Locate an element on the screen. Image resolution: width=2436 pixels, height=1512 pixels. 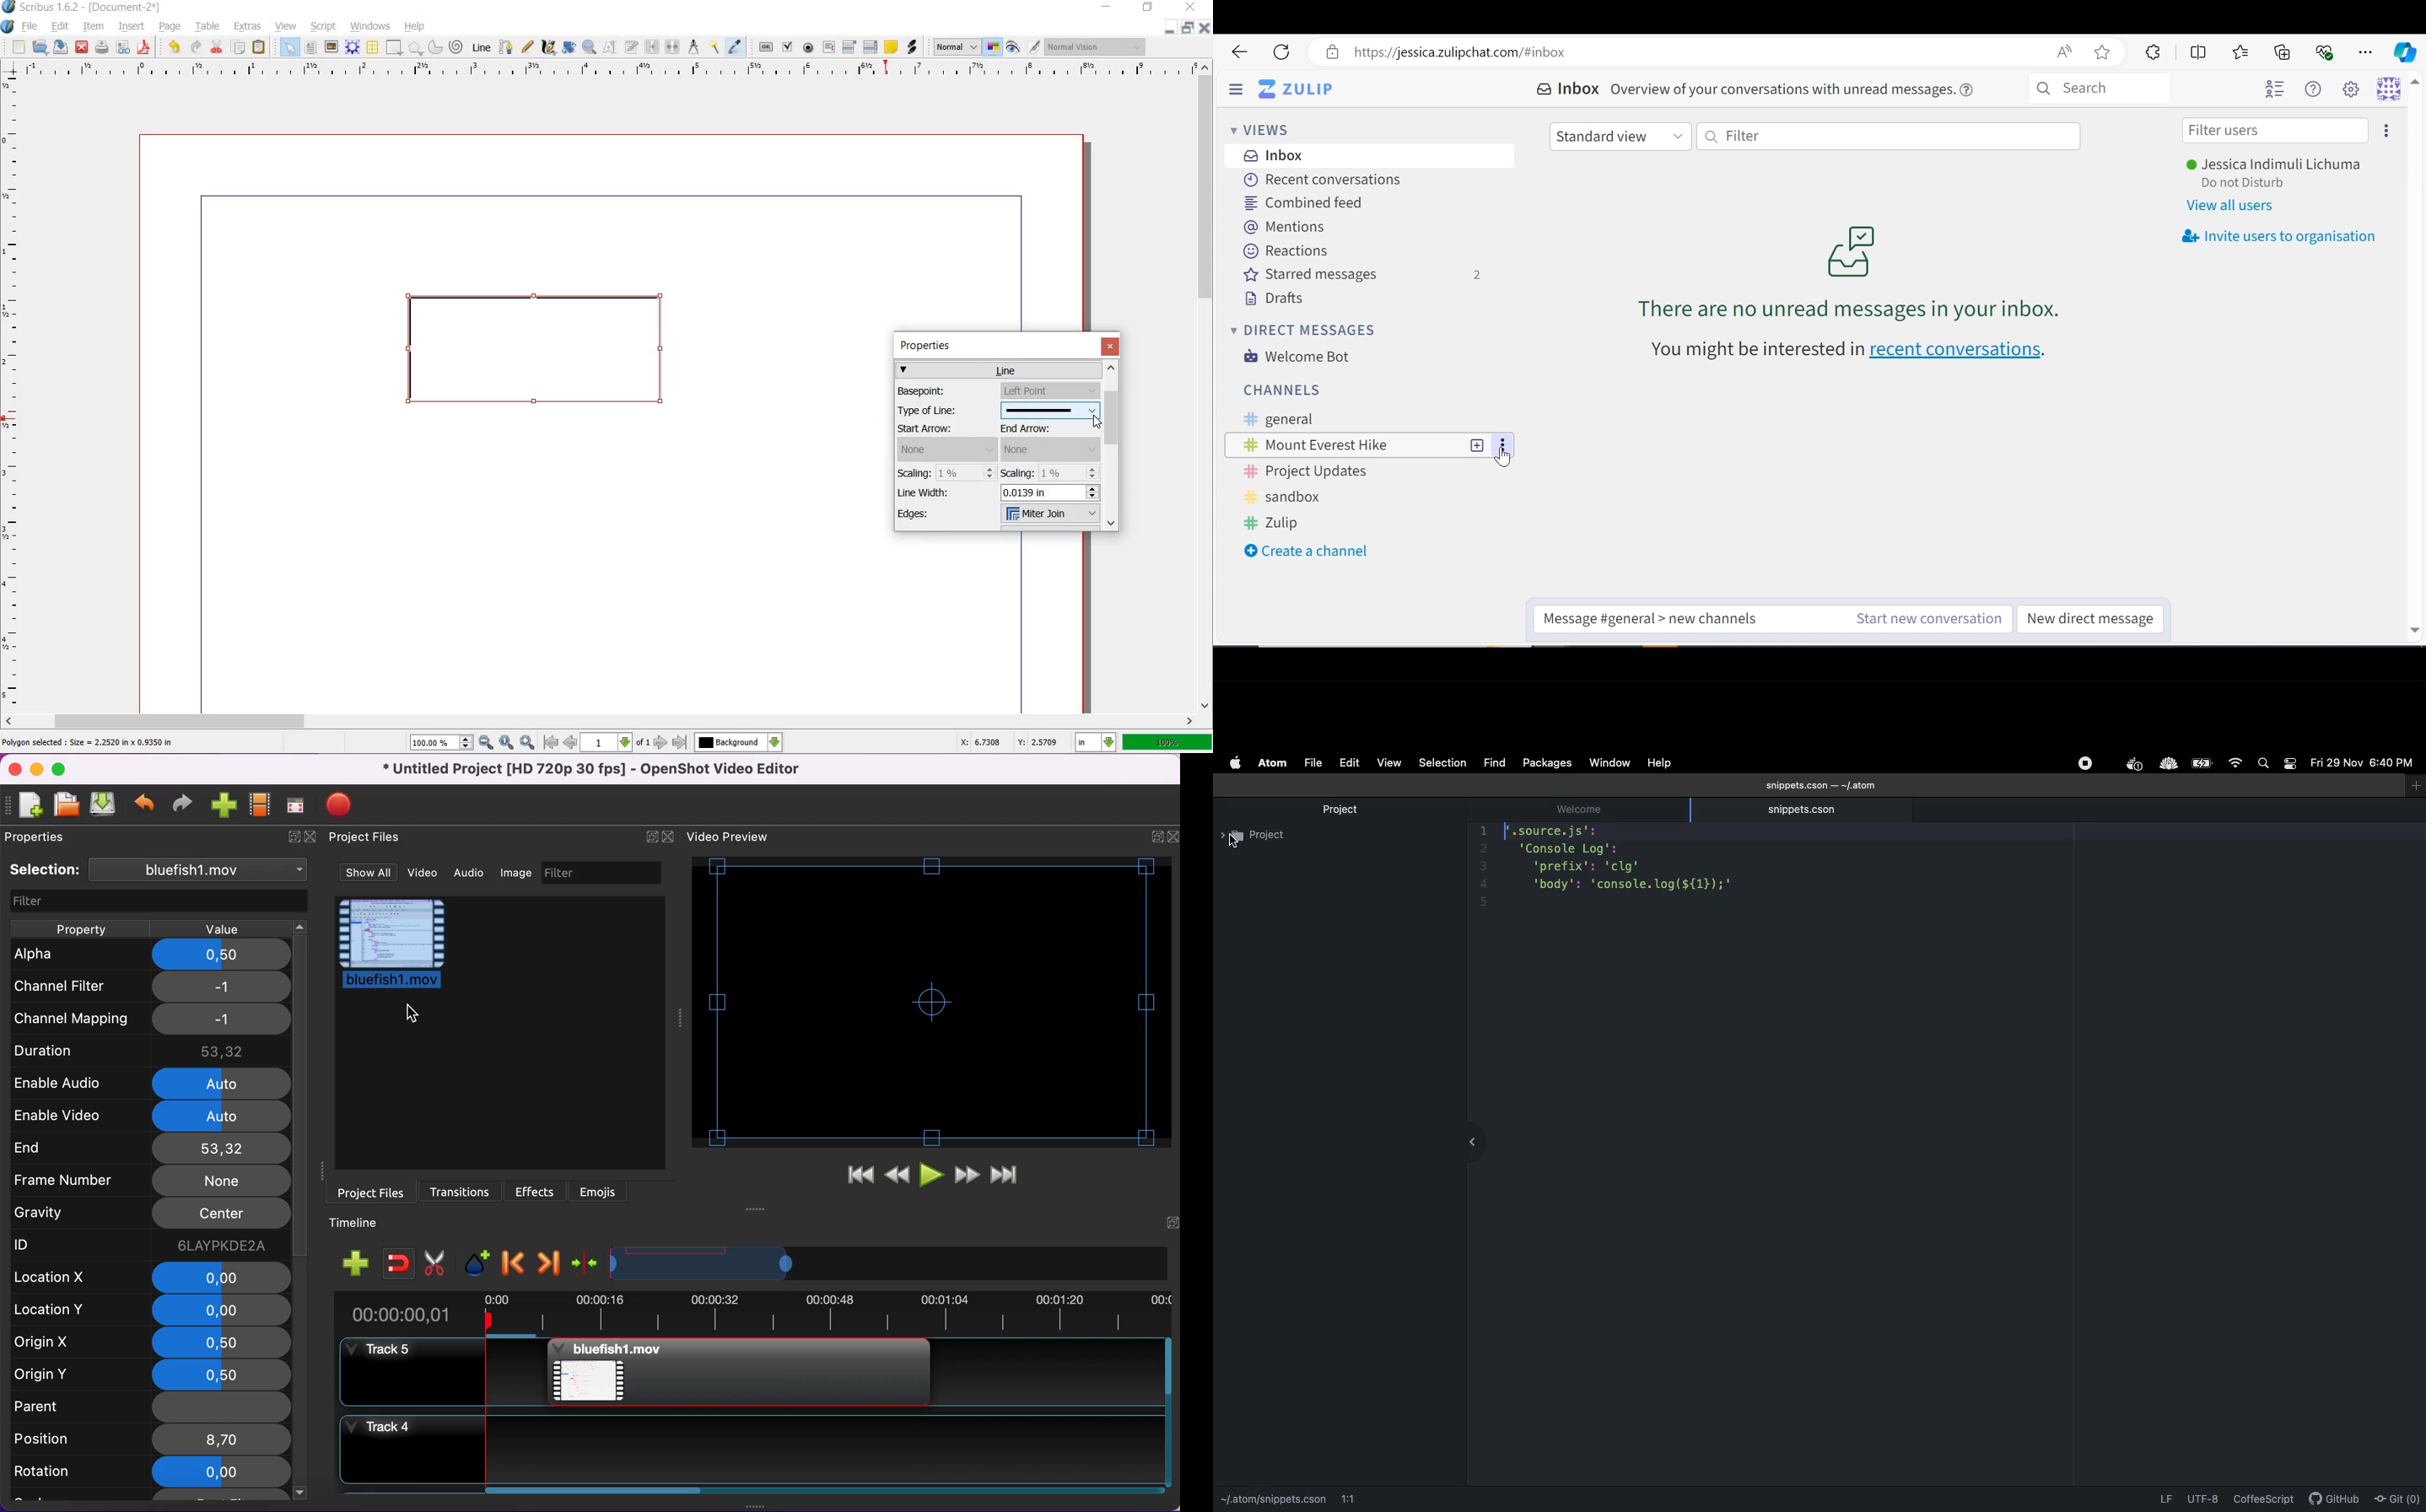
Line Width: is located at coordinates (929, 492).